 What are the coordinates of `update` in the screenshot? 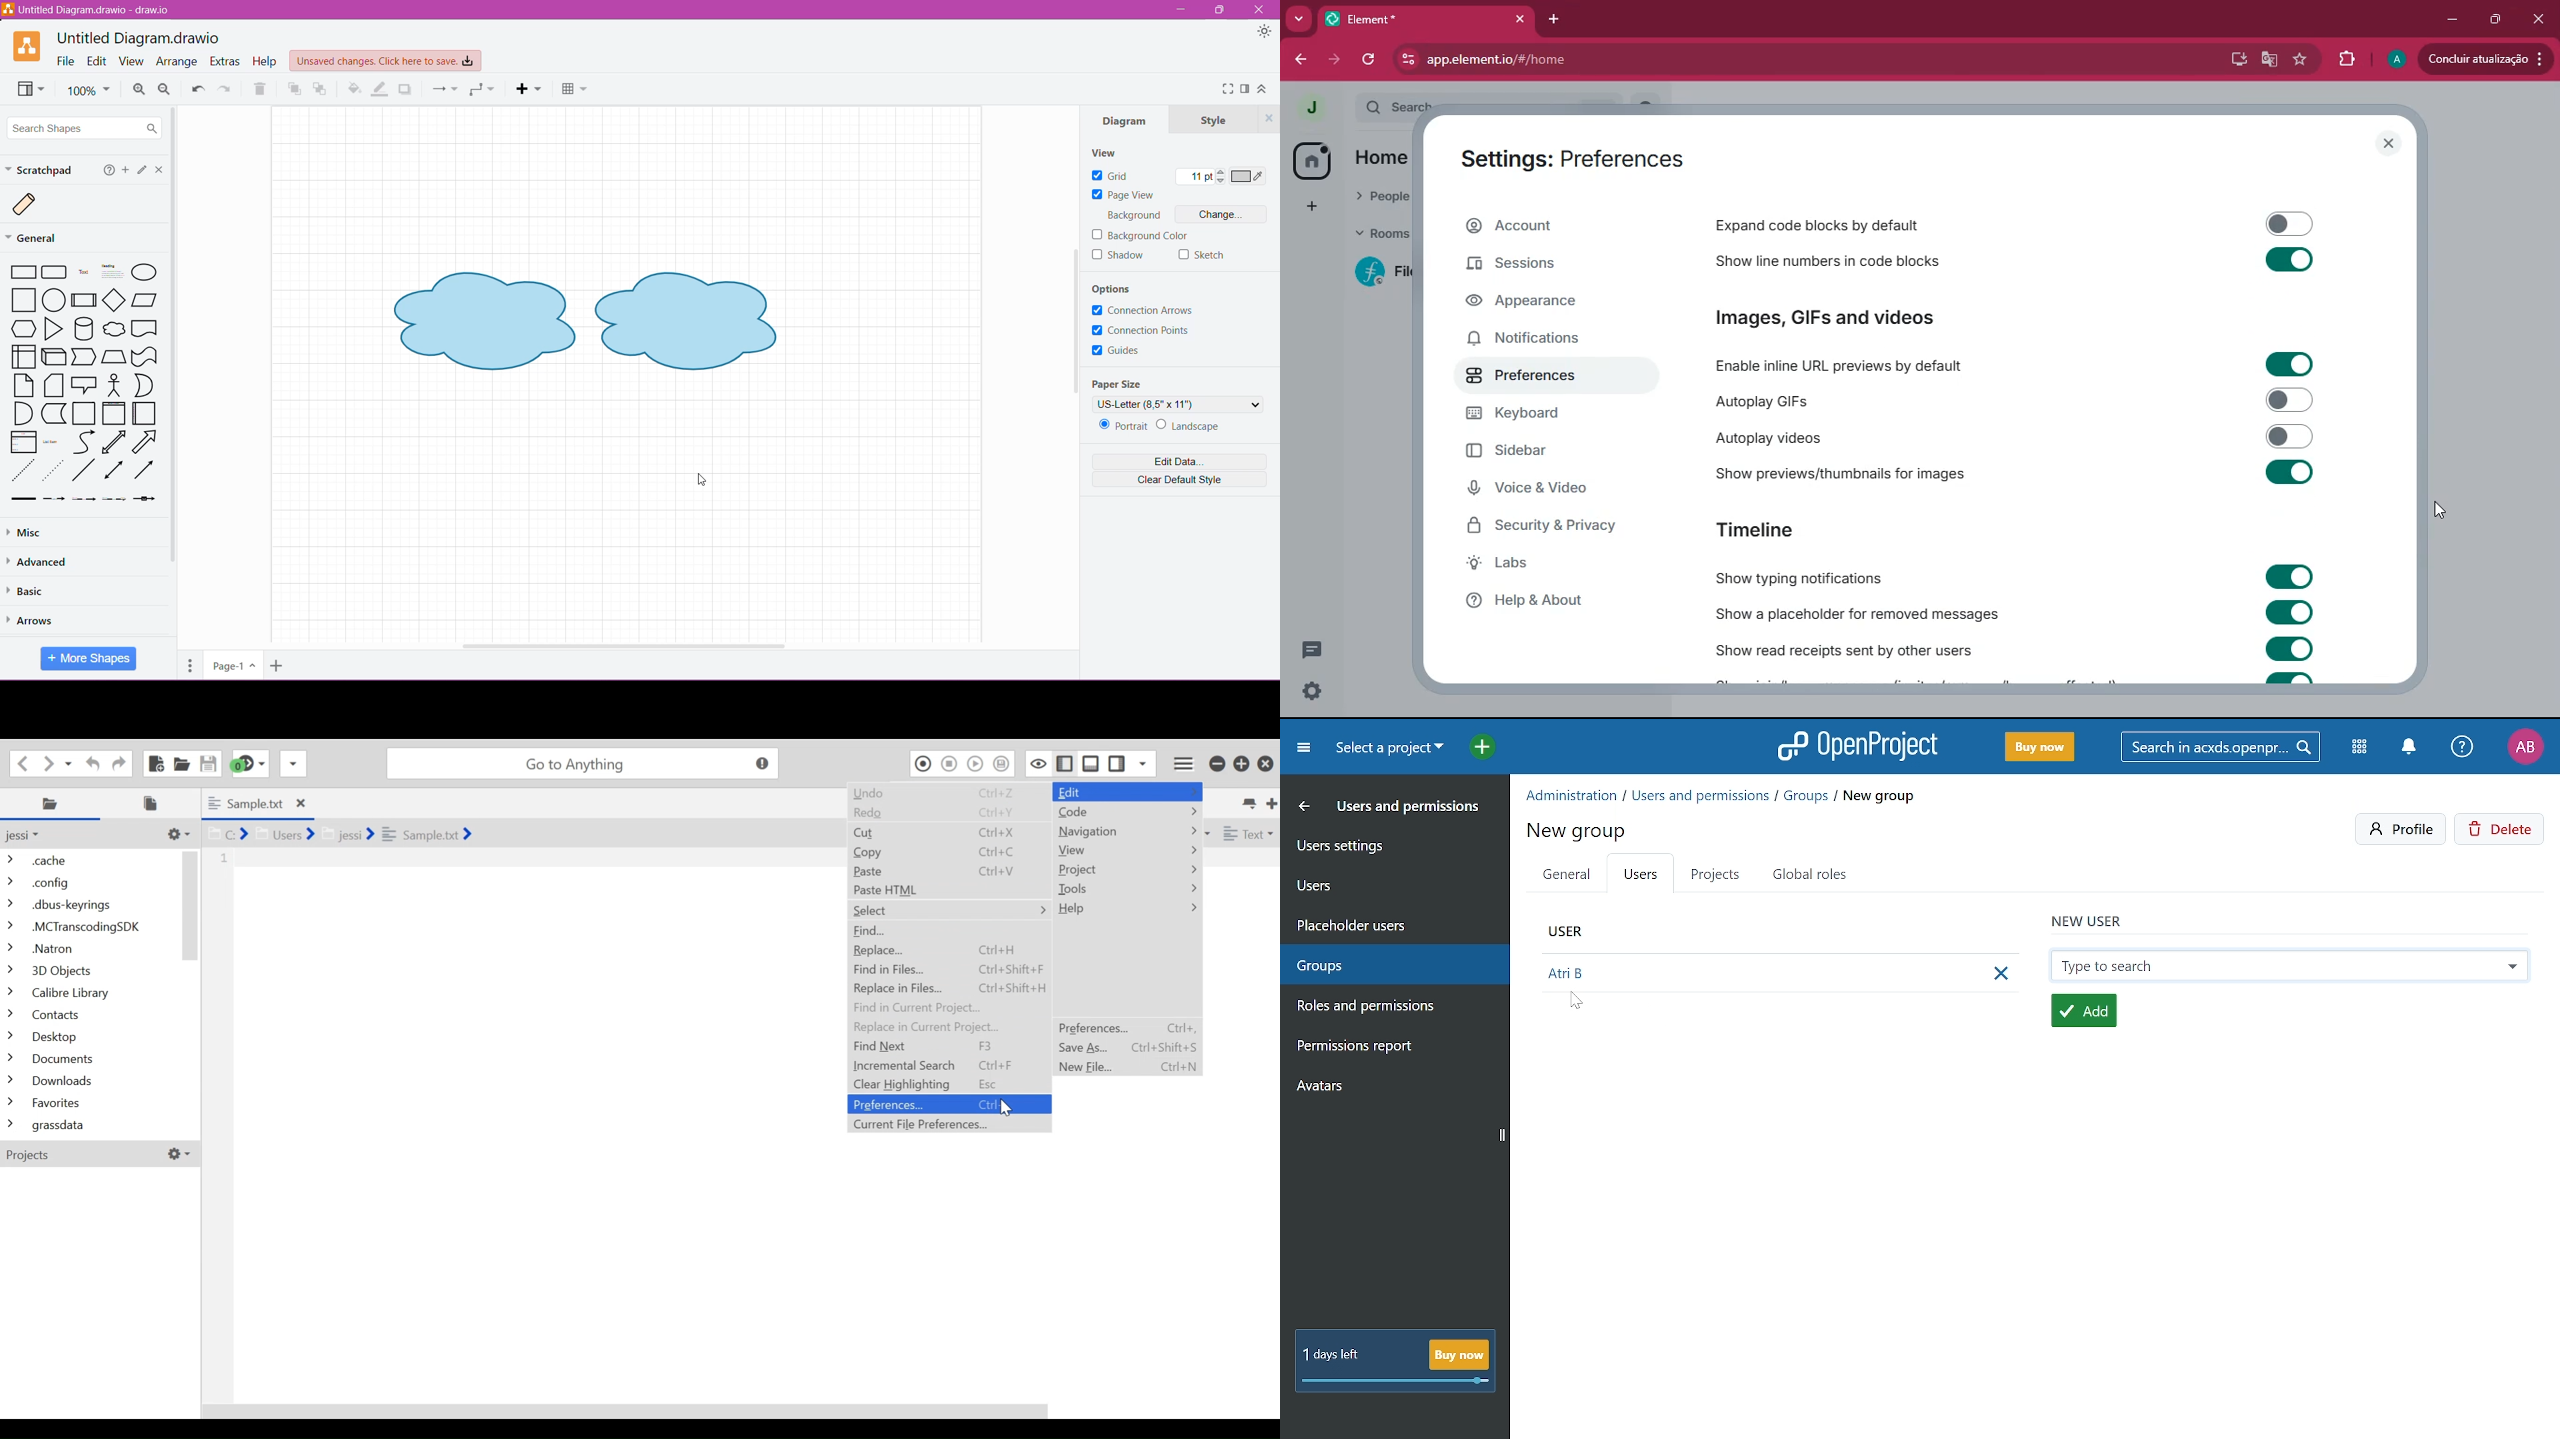 It's located at (2485, 57).